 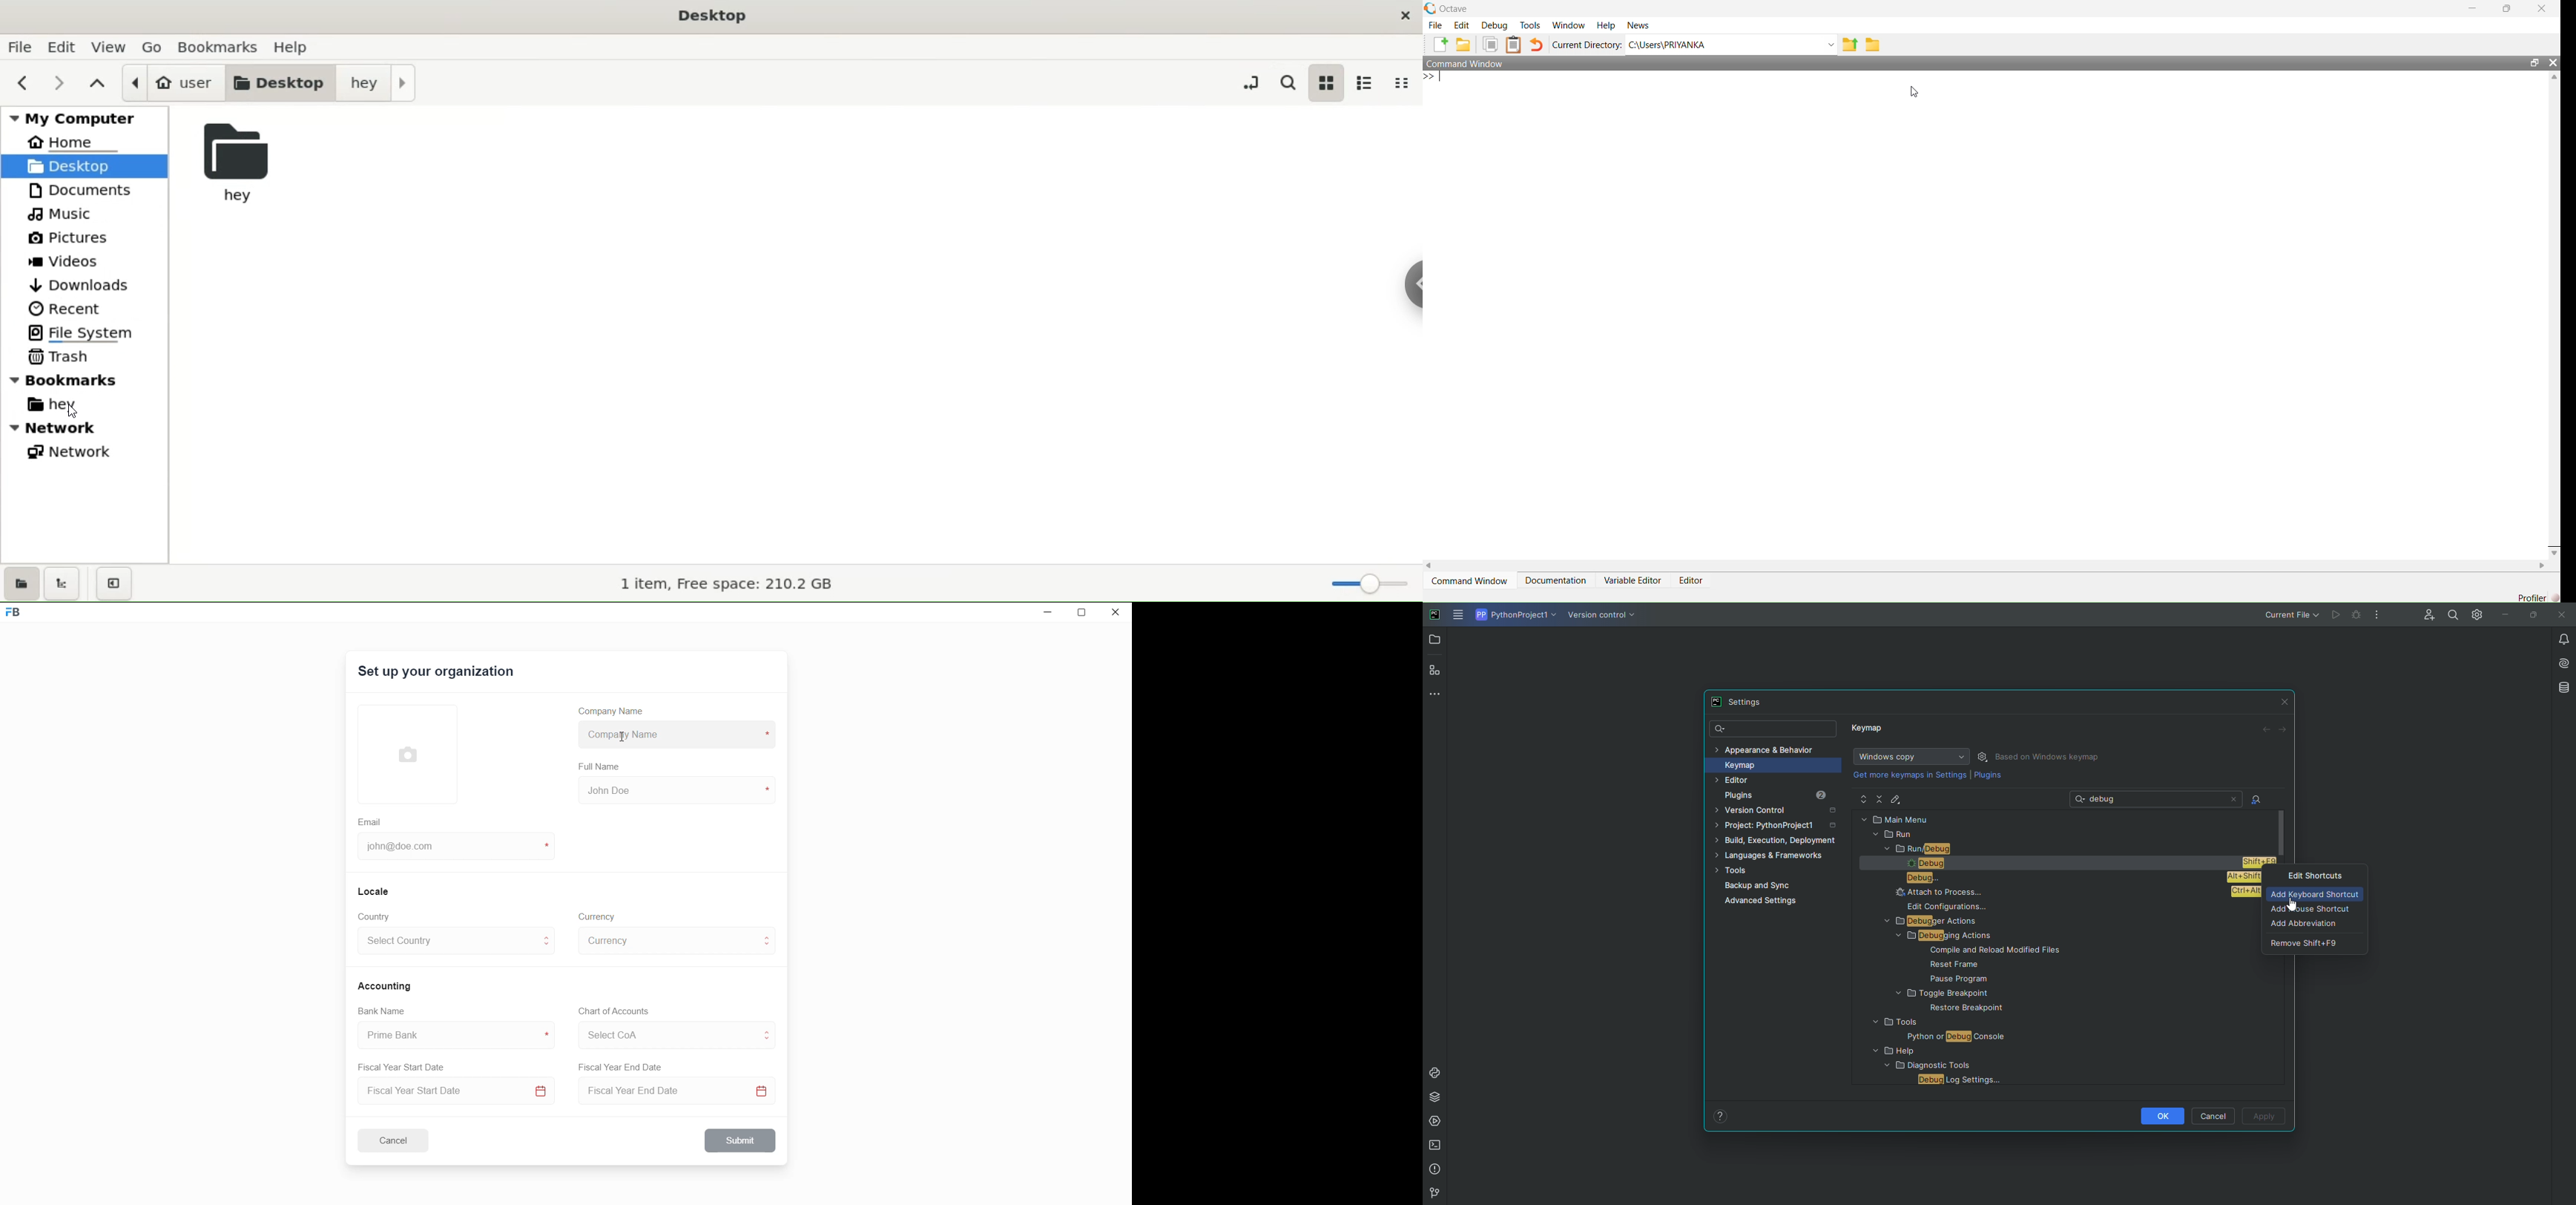 What do you see at coordinates (71, 237) in the screenshot?
I see `pictures` at bounding box center [71, 237].